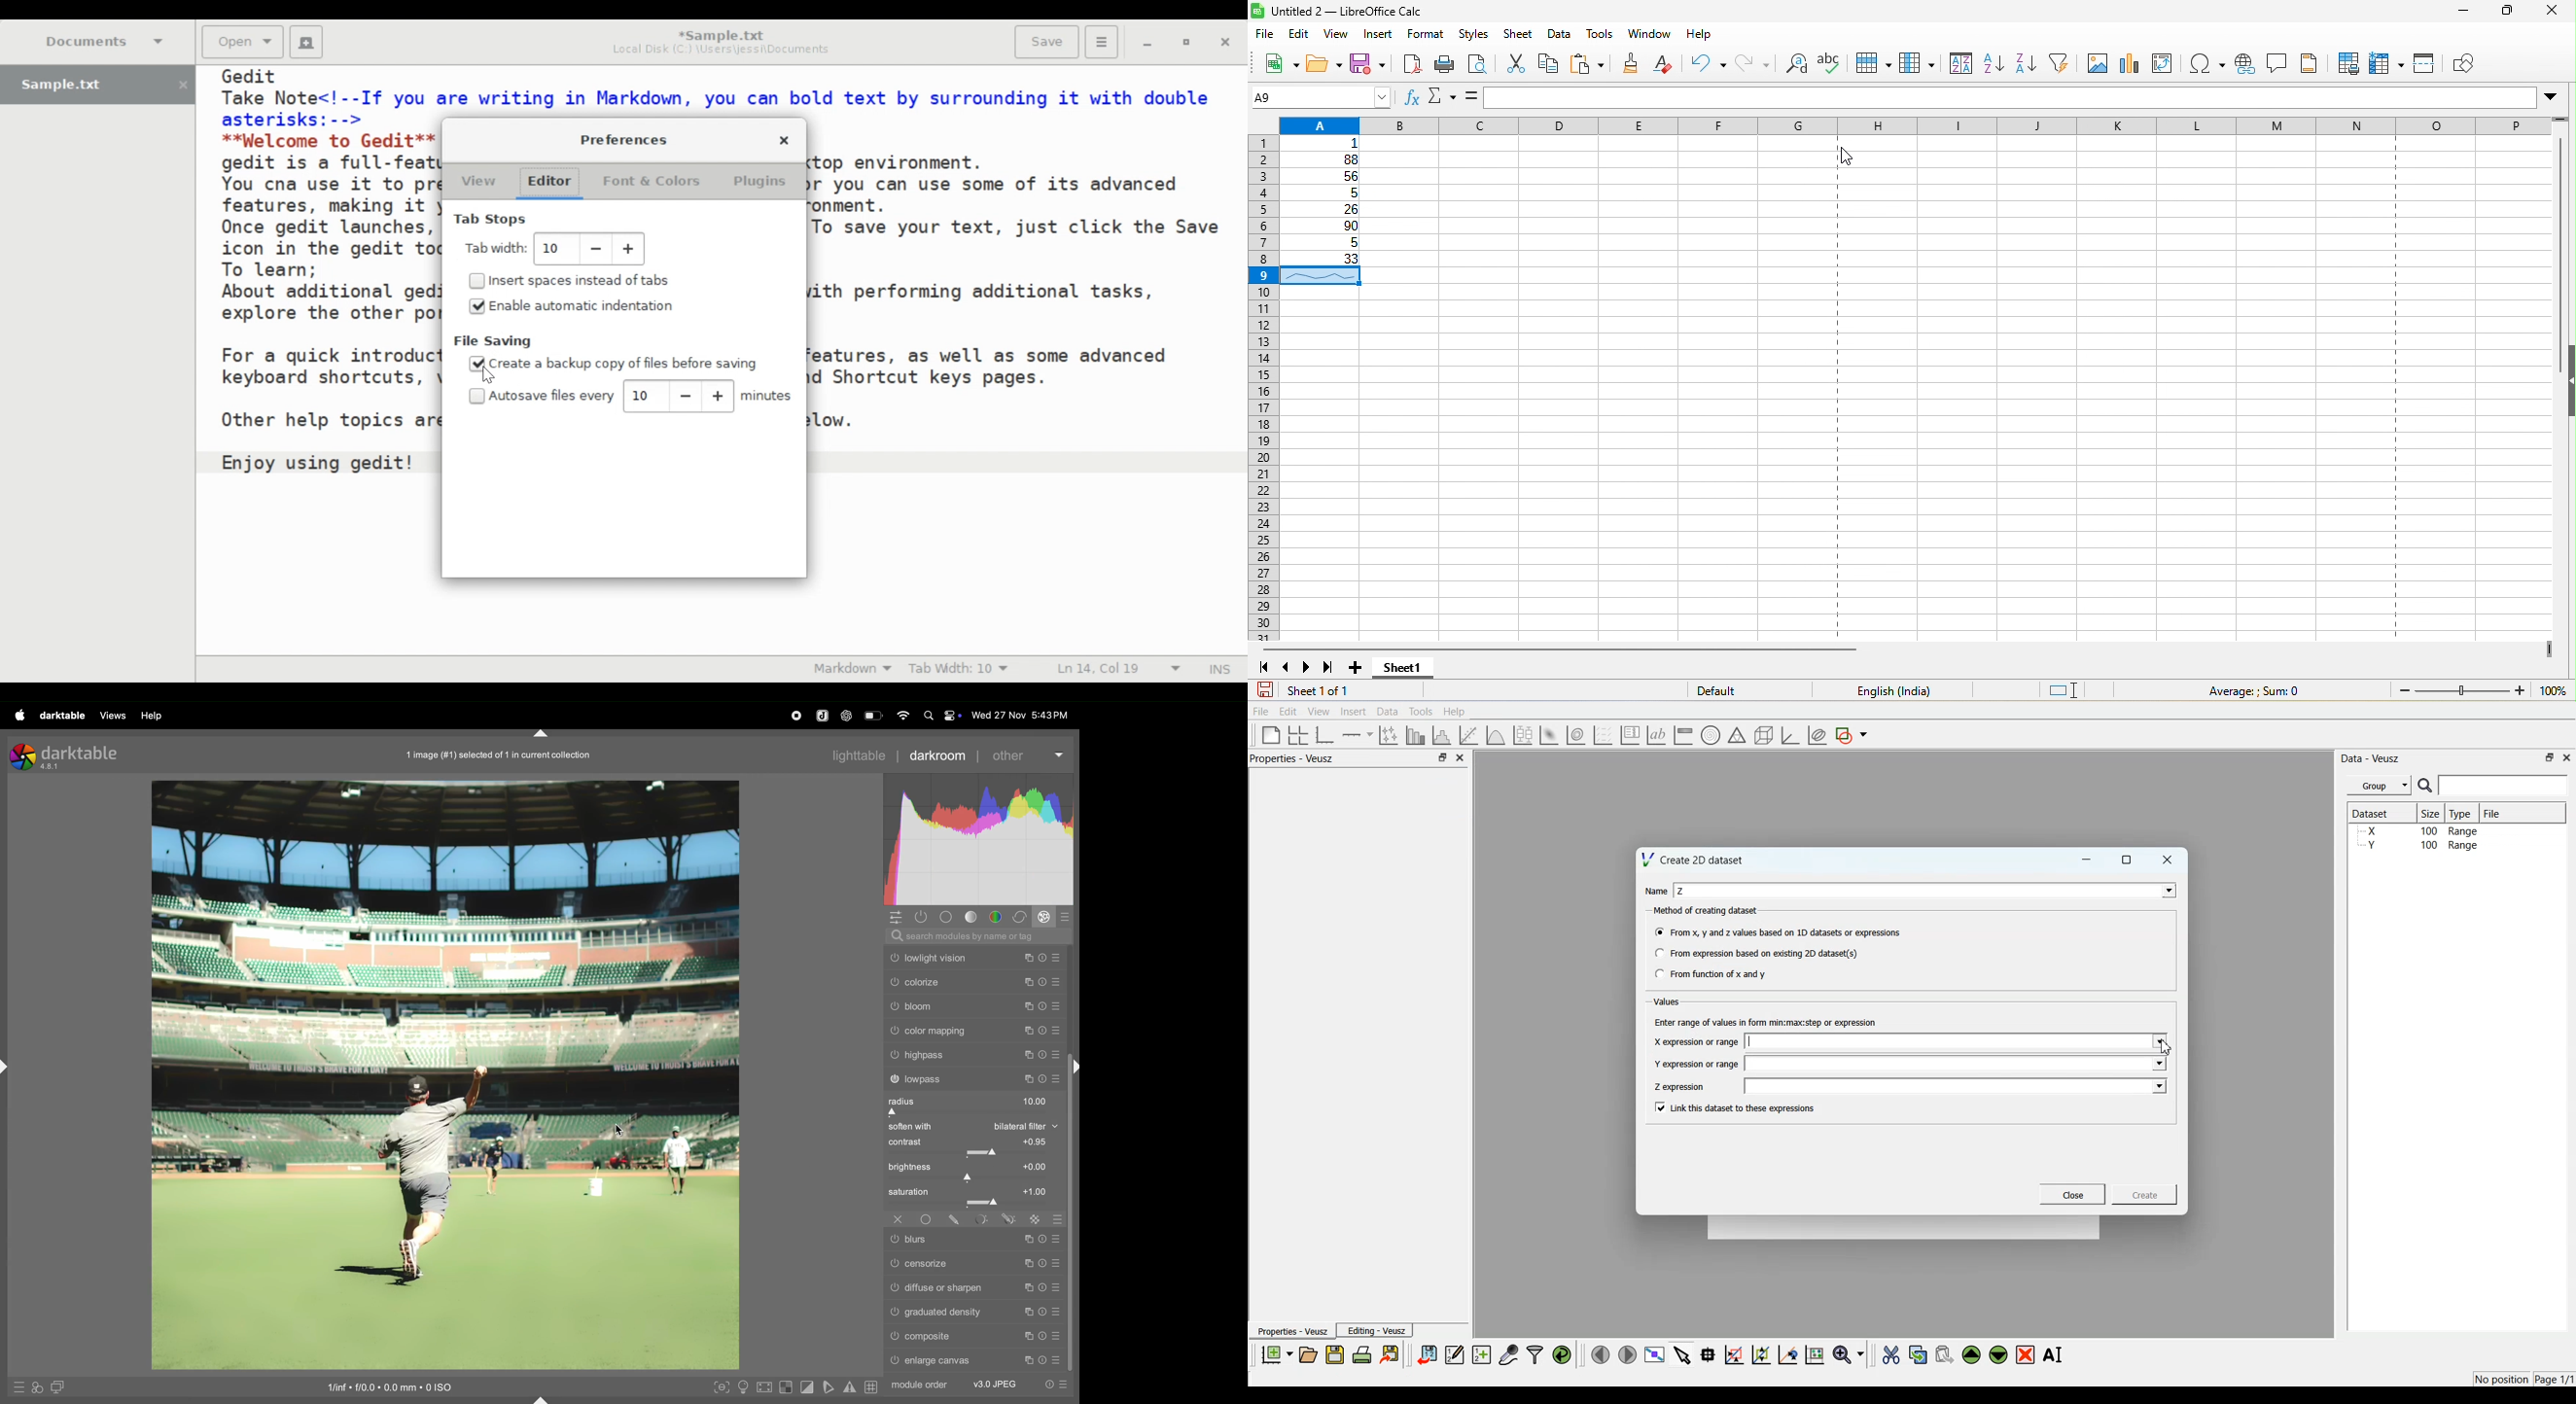 The width and height of the screenshot is (2576, 1428). What do you see at coordinates (2500, 13) in the screenshot?
I see `maximize` at bounding box center [2500, 13].